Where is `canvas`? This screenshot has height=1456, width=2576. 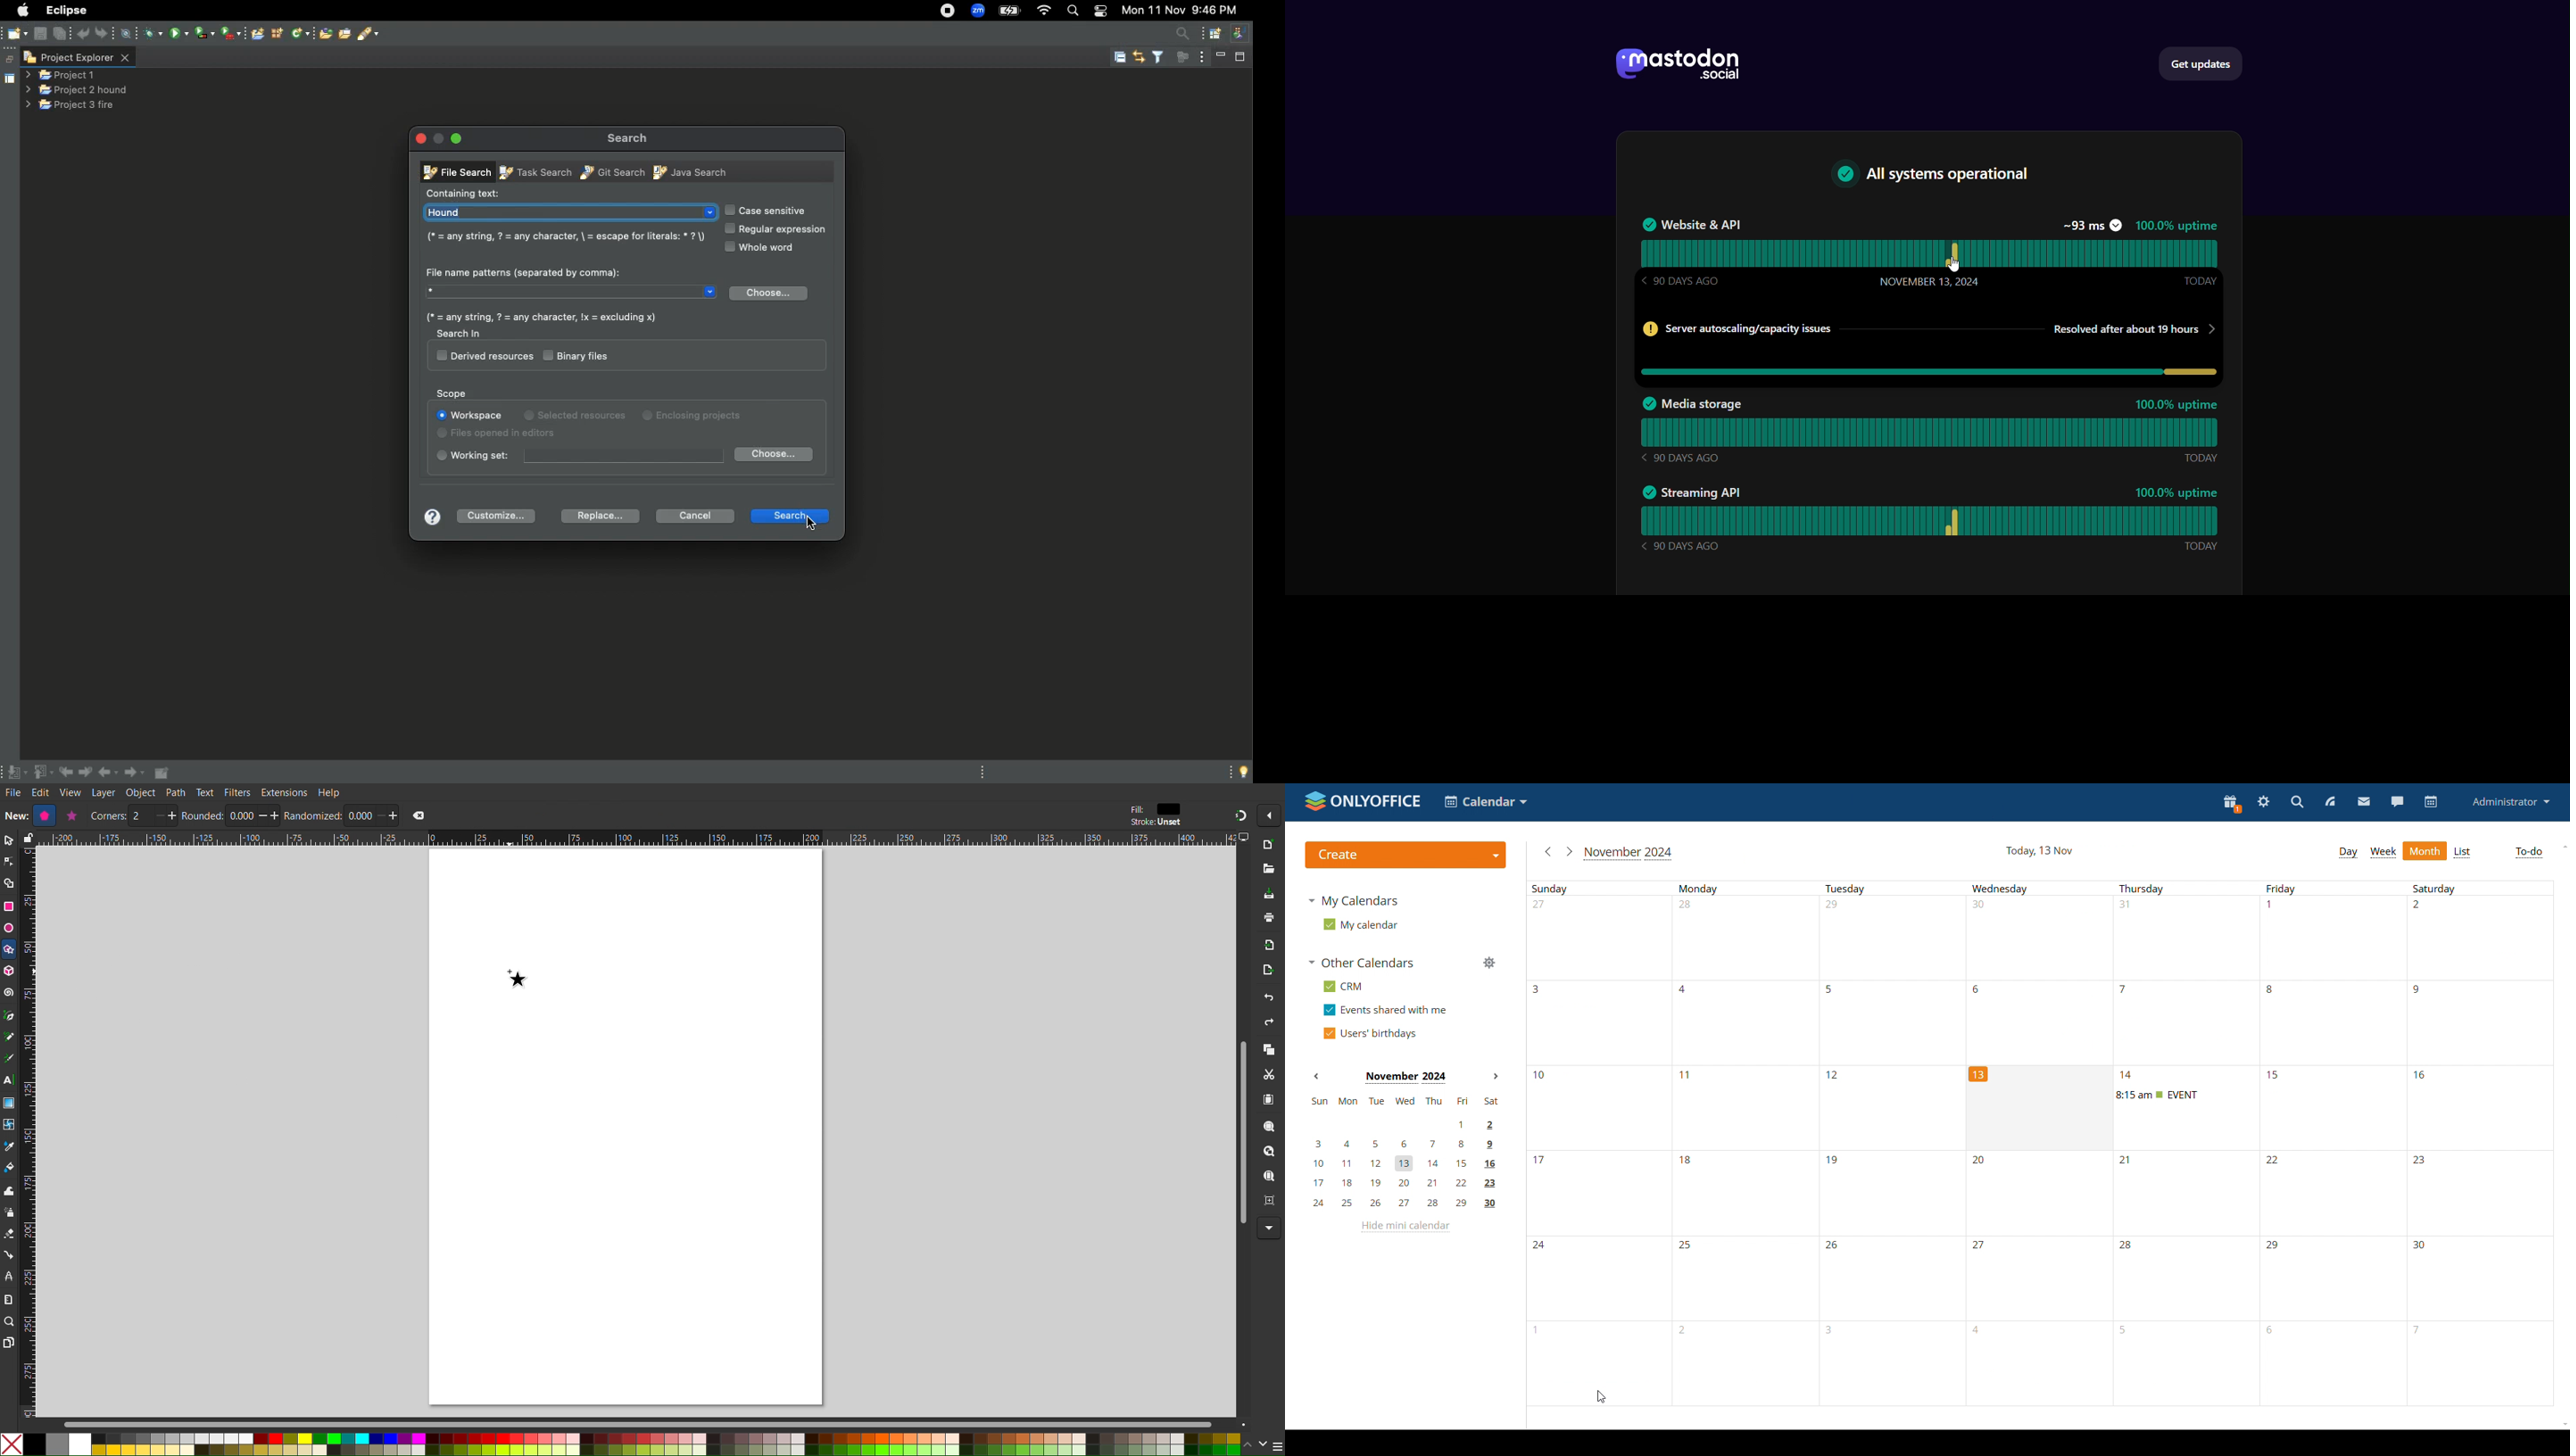 canvas is located at coordinates (625, 1127).